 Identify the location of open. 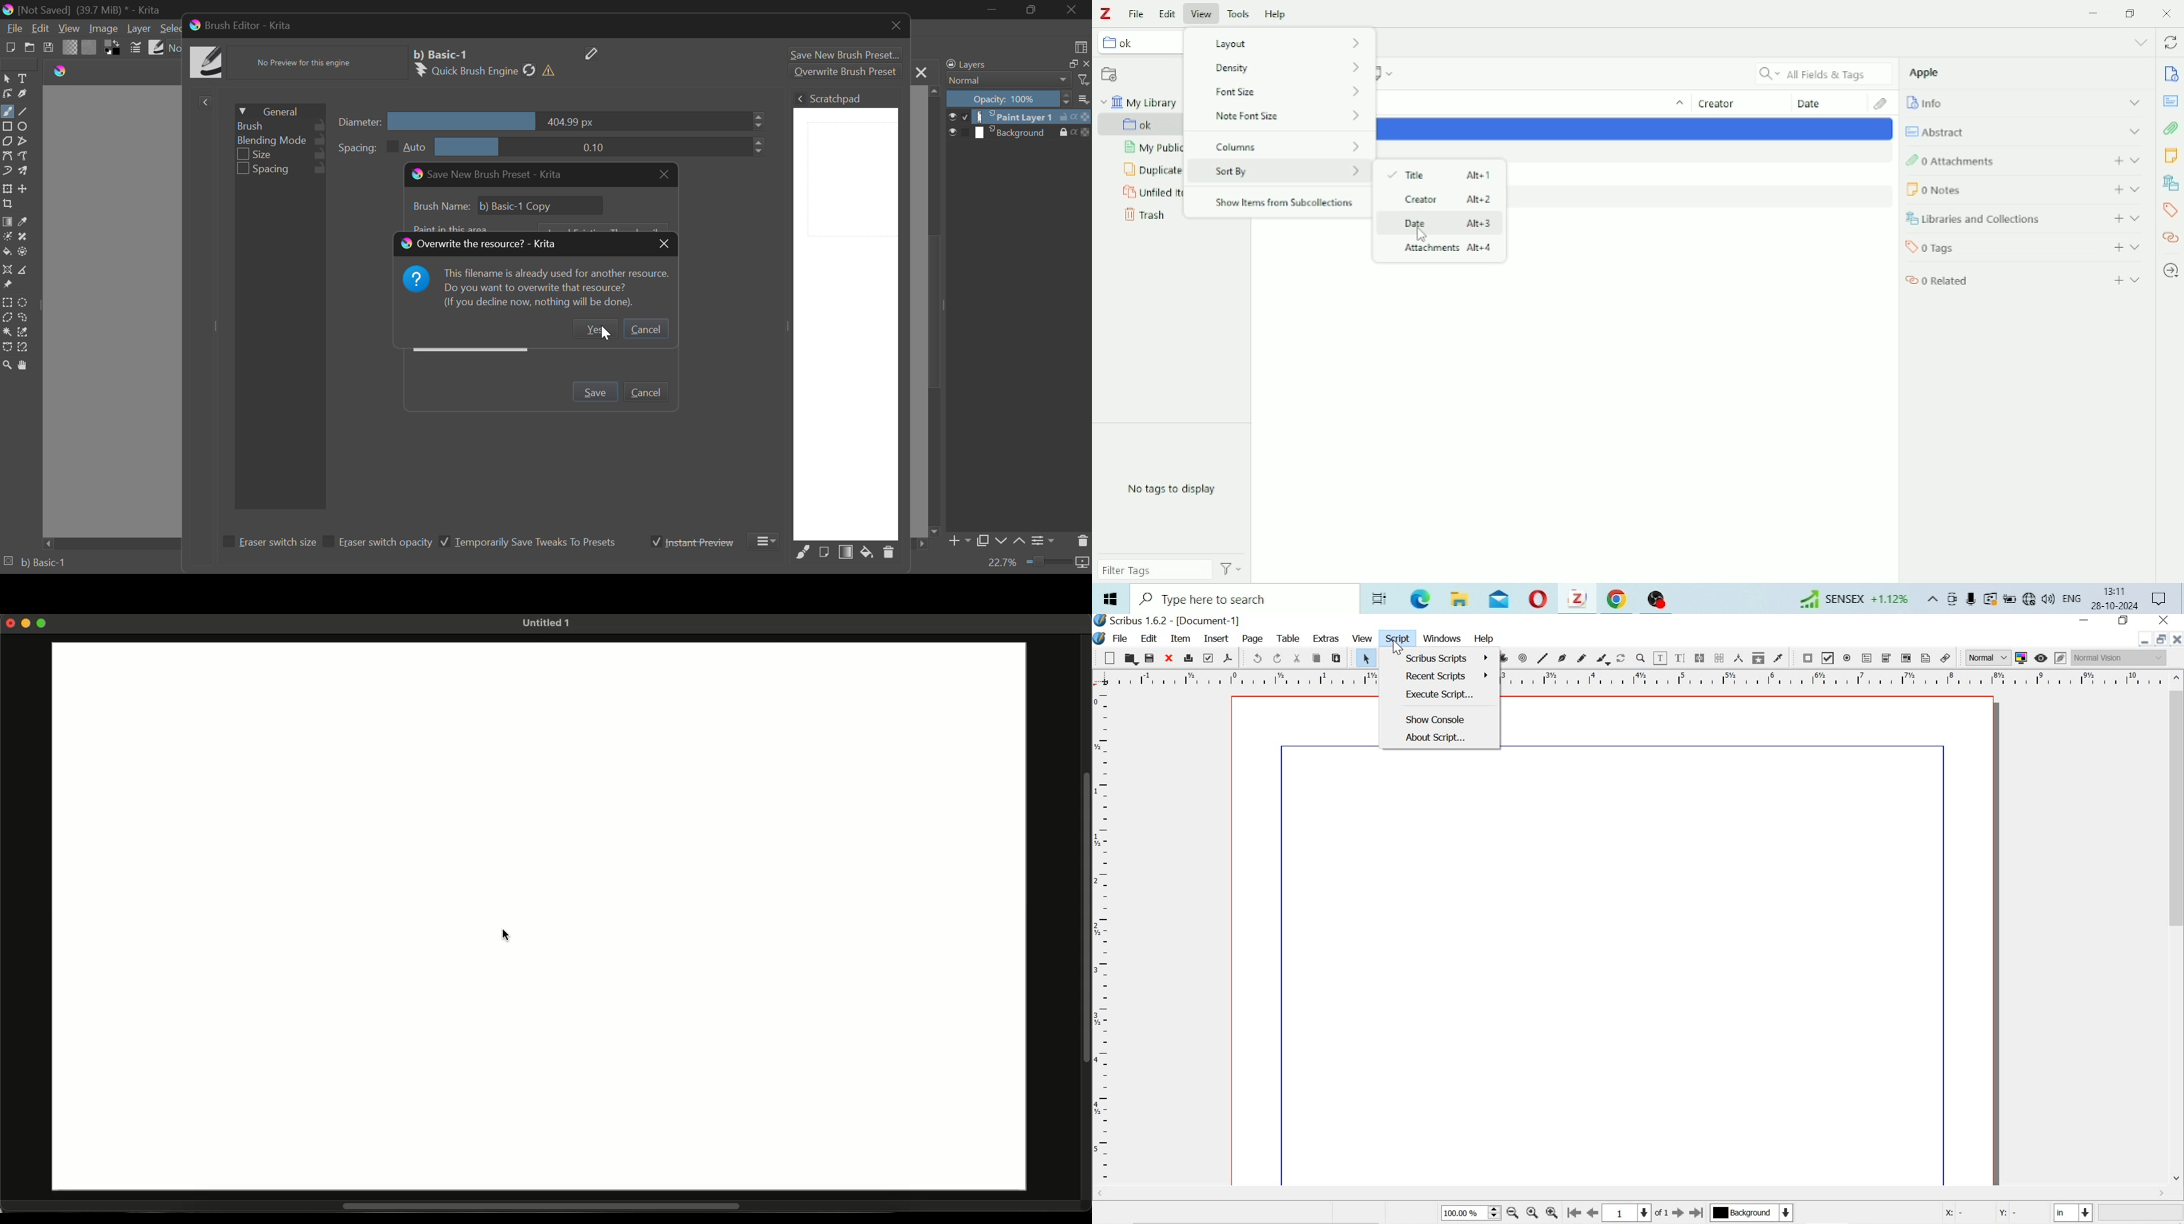
(1131, 659).